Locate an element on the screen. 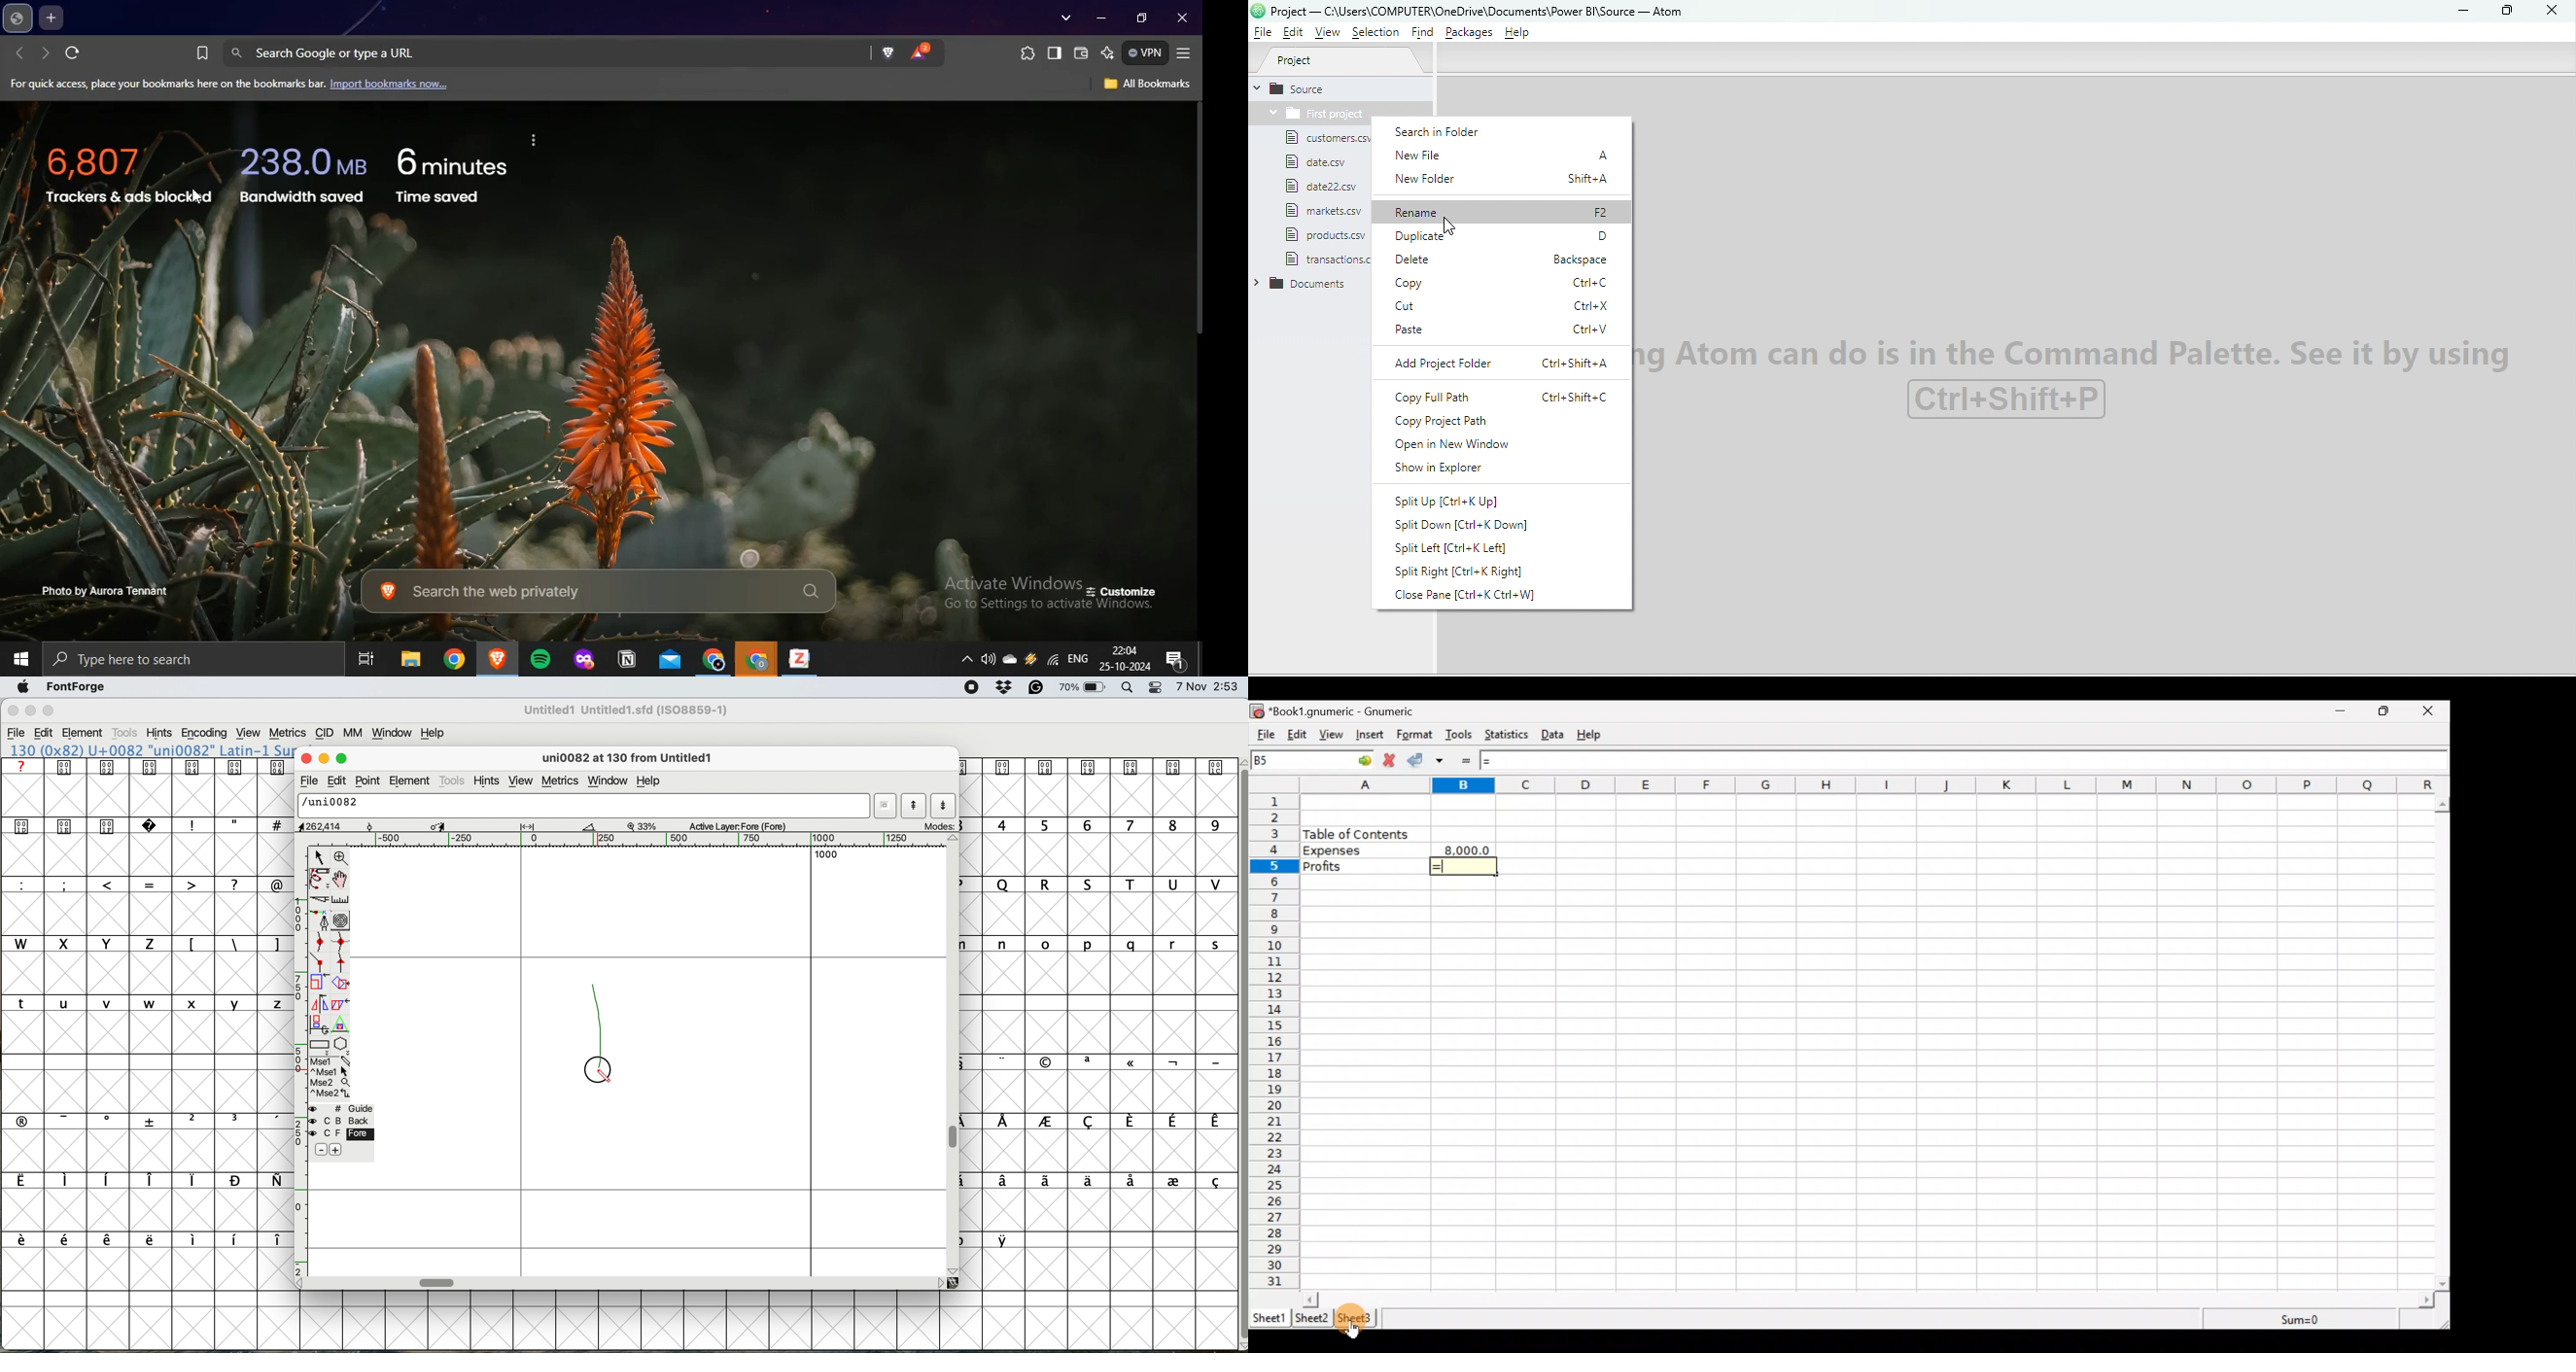 The image size is (2576, 1372). edit is located at coordinates (339, 781).